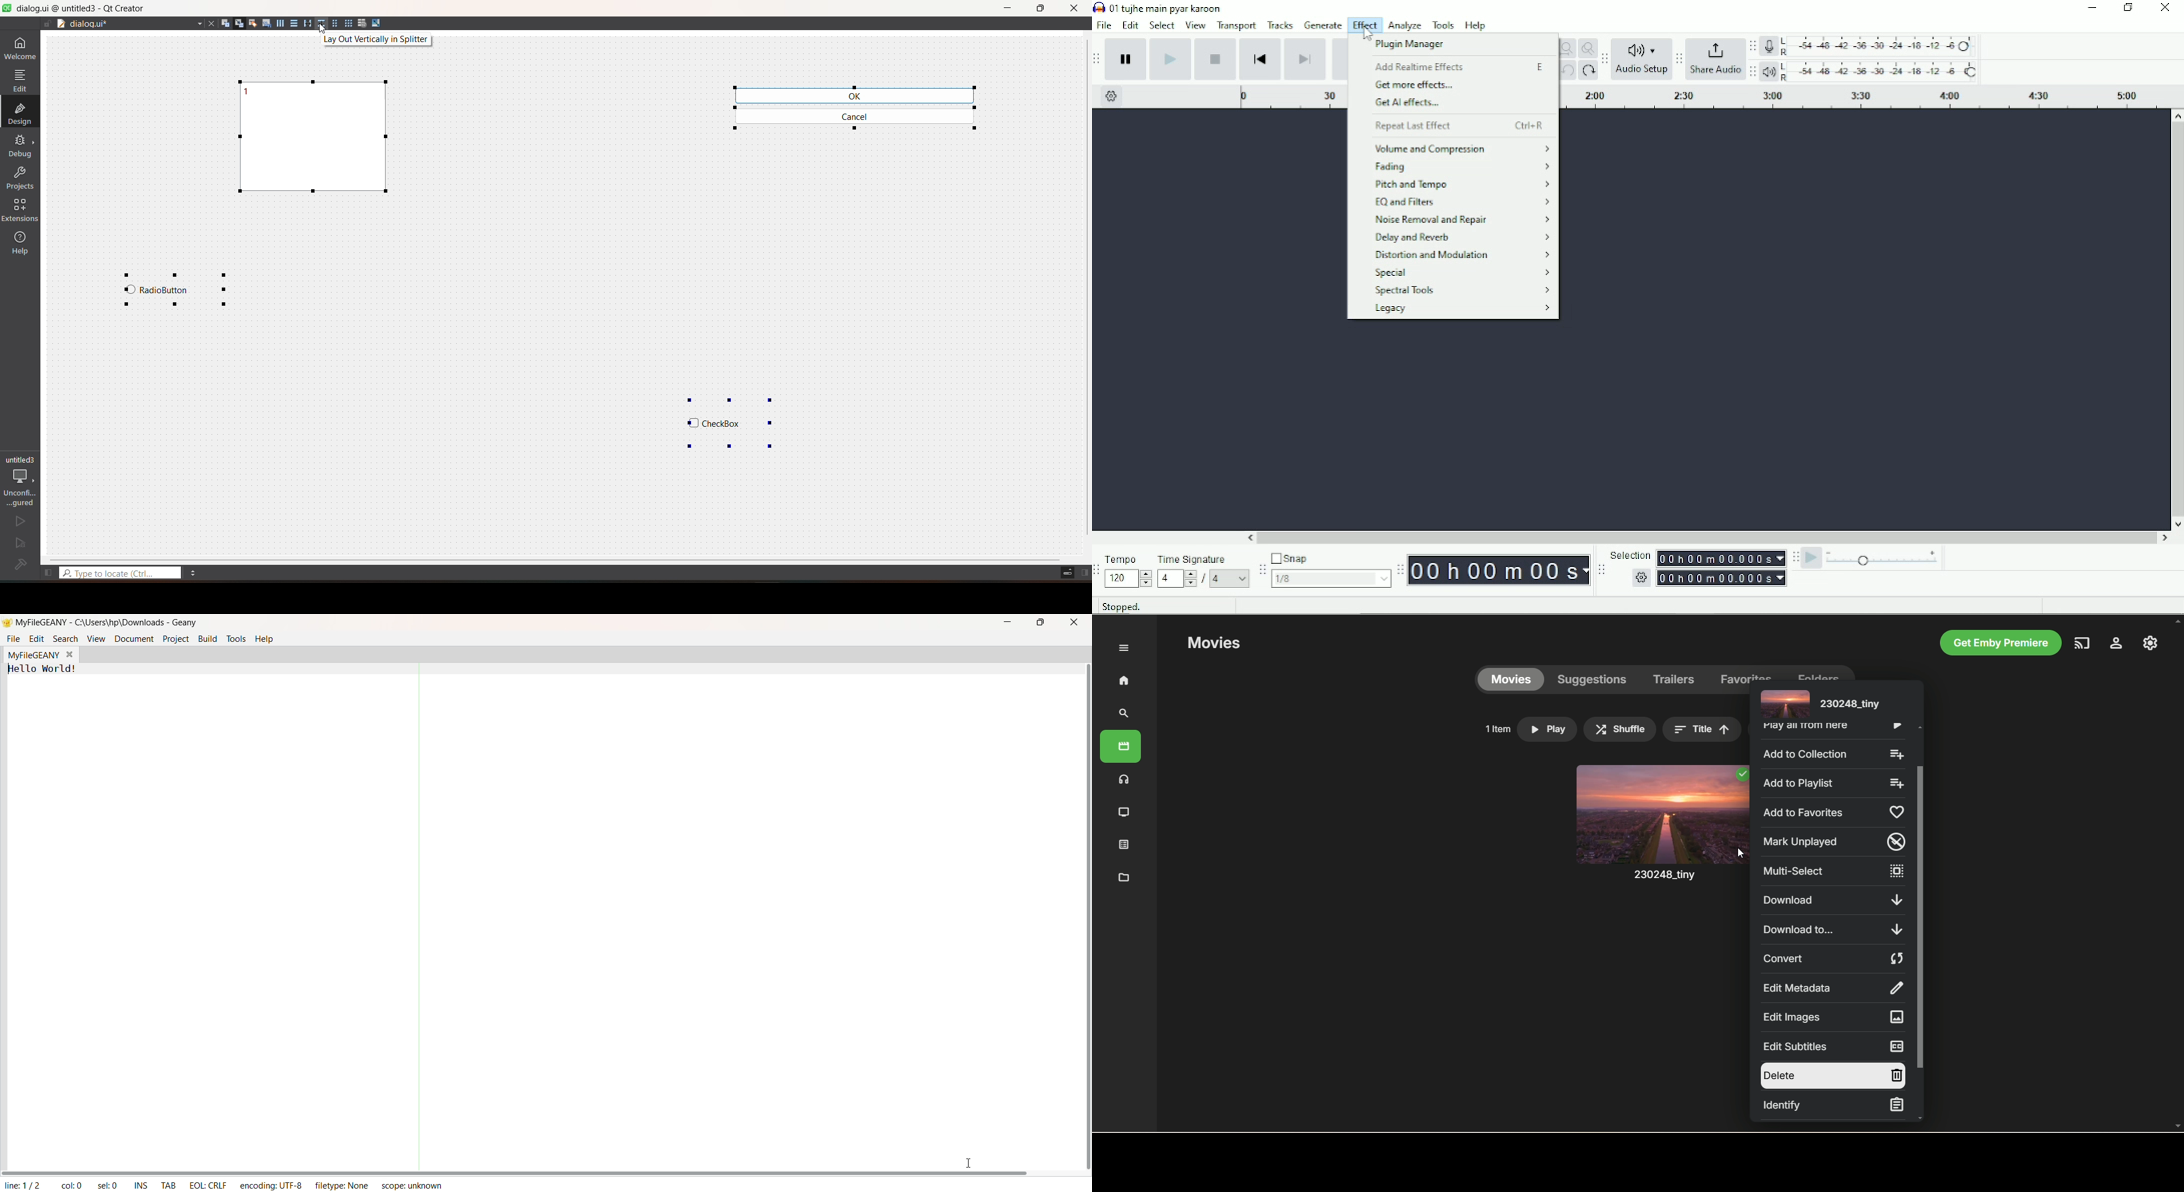 This screenshot has height=1204, width=2184. Describe the element at coordinates (1405, 25) in the screenshot. I see `Analyze` at that location.